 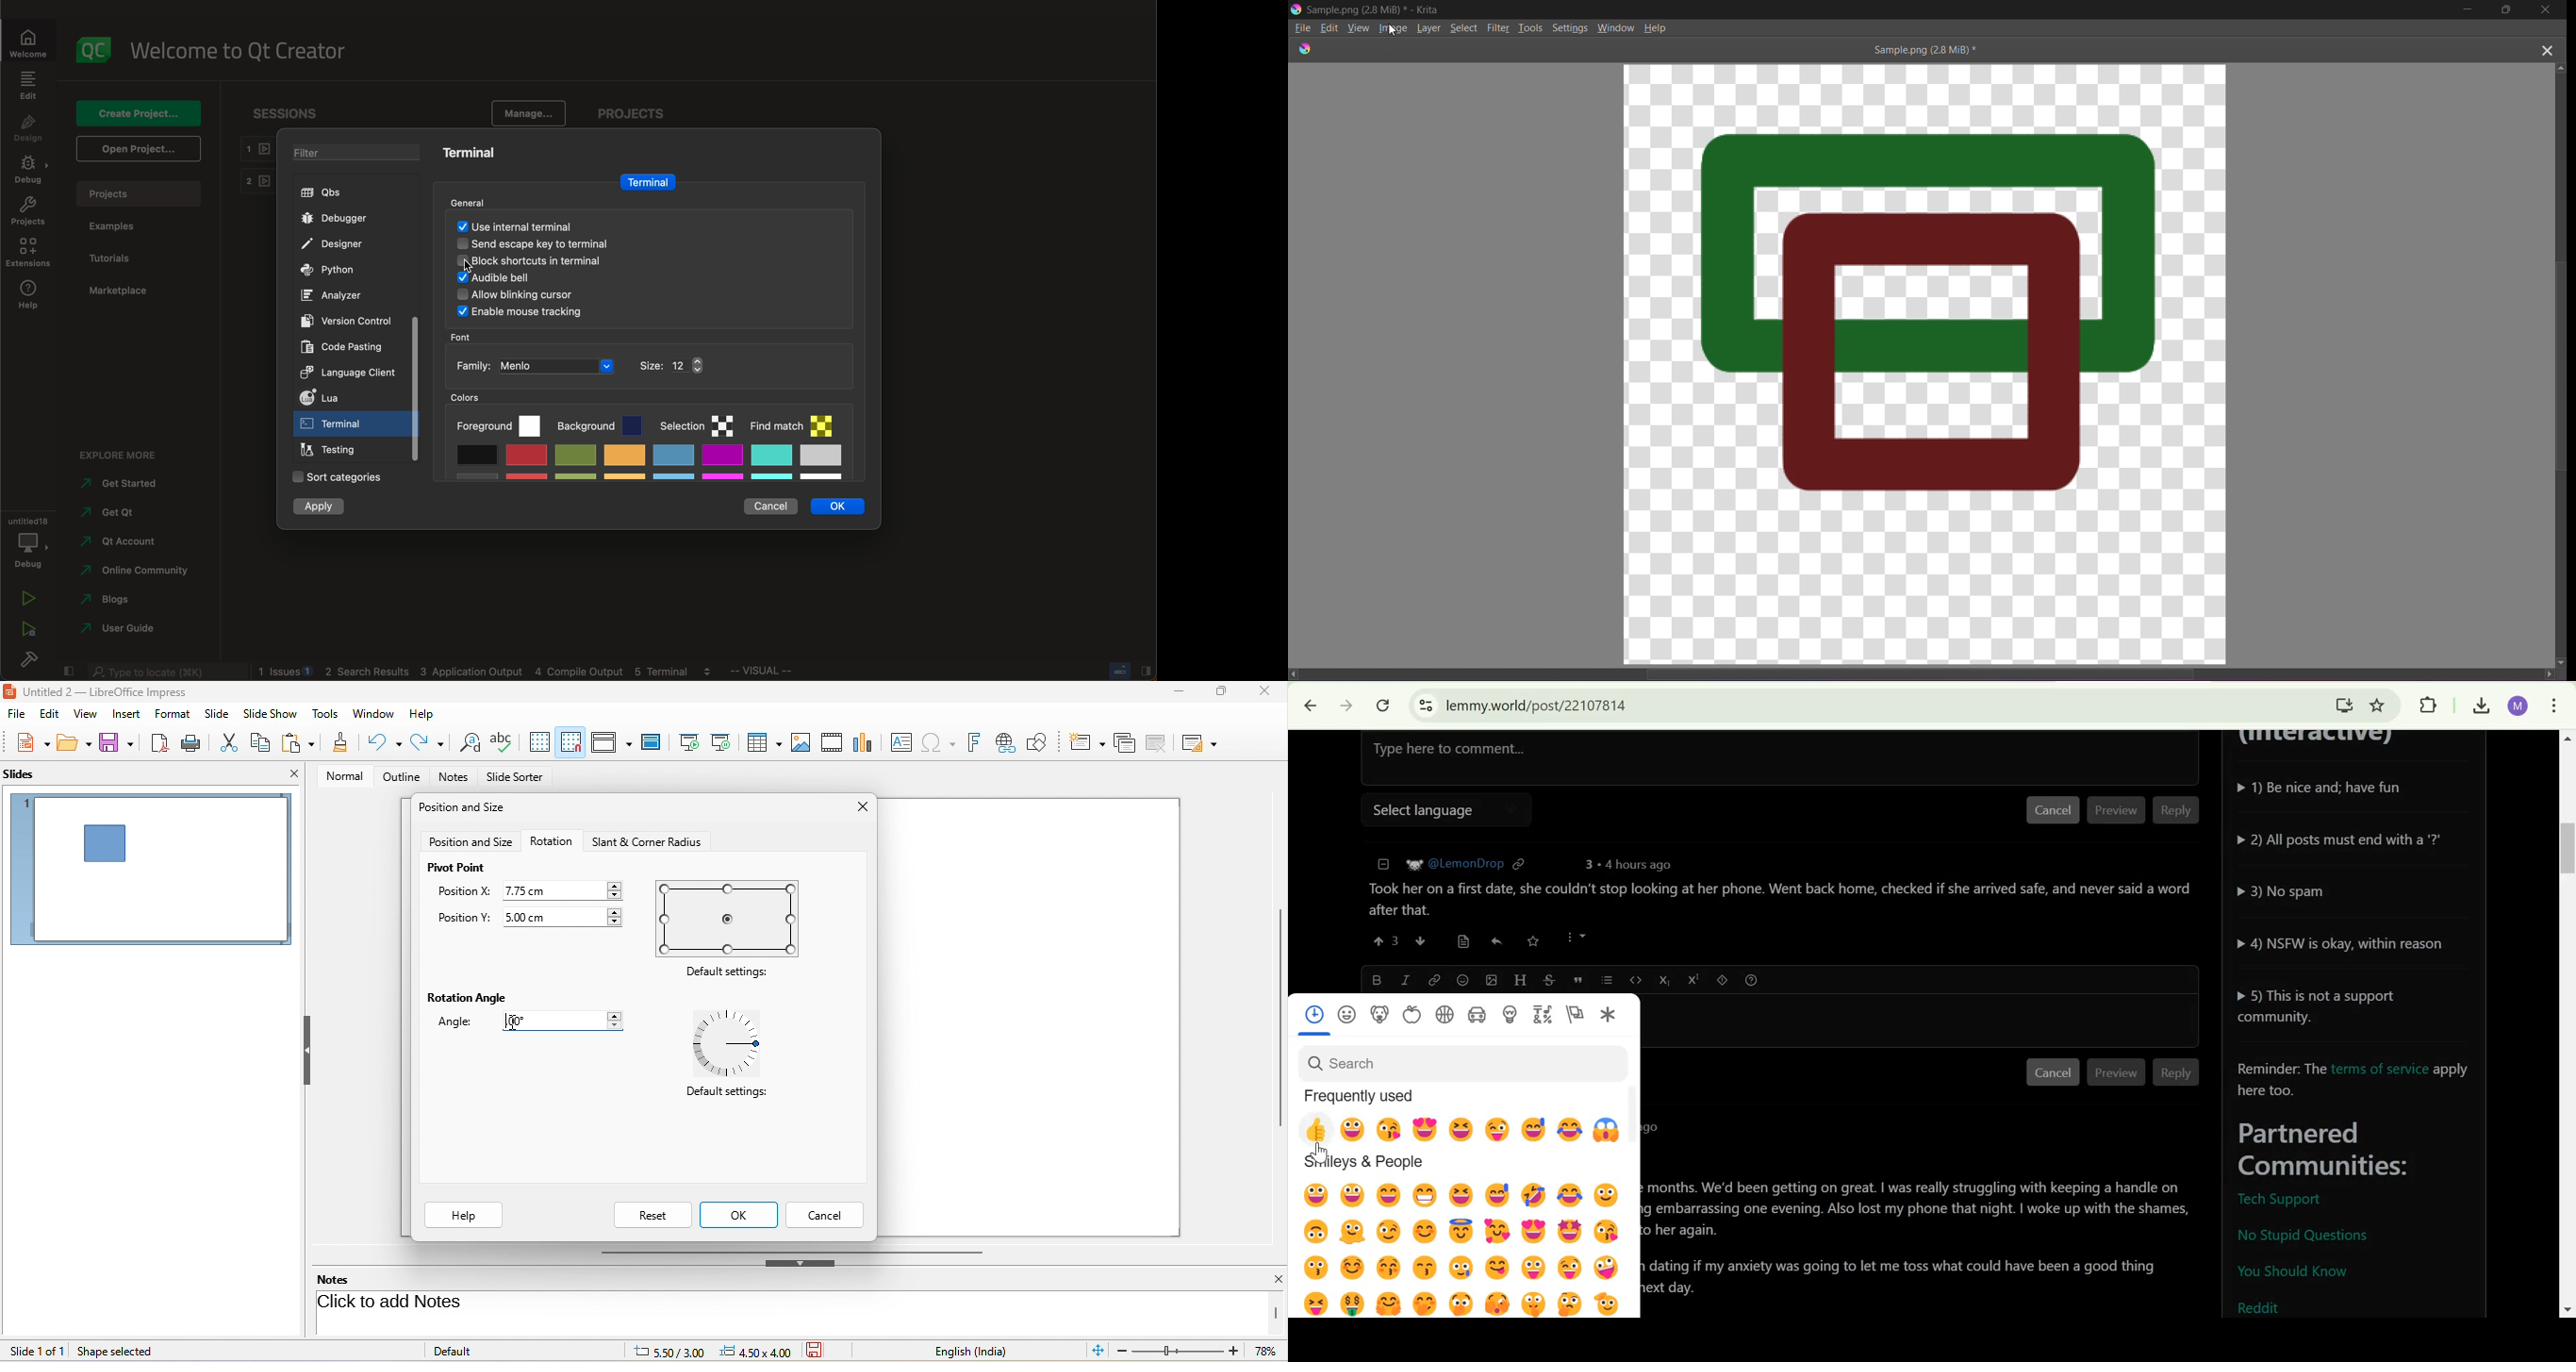 I want to click on started, so click(x=126, y=484).